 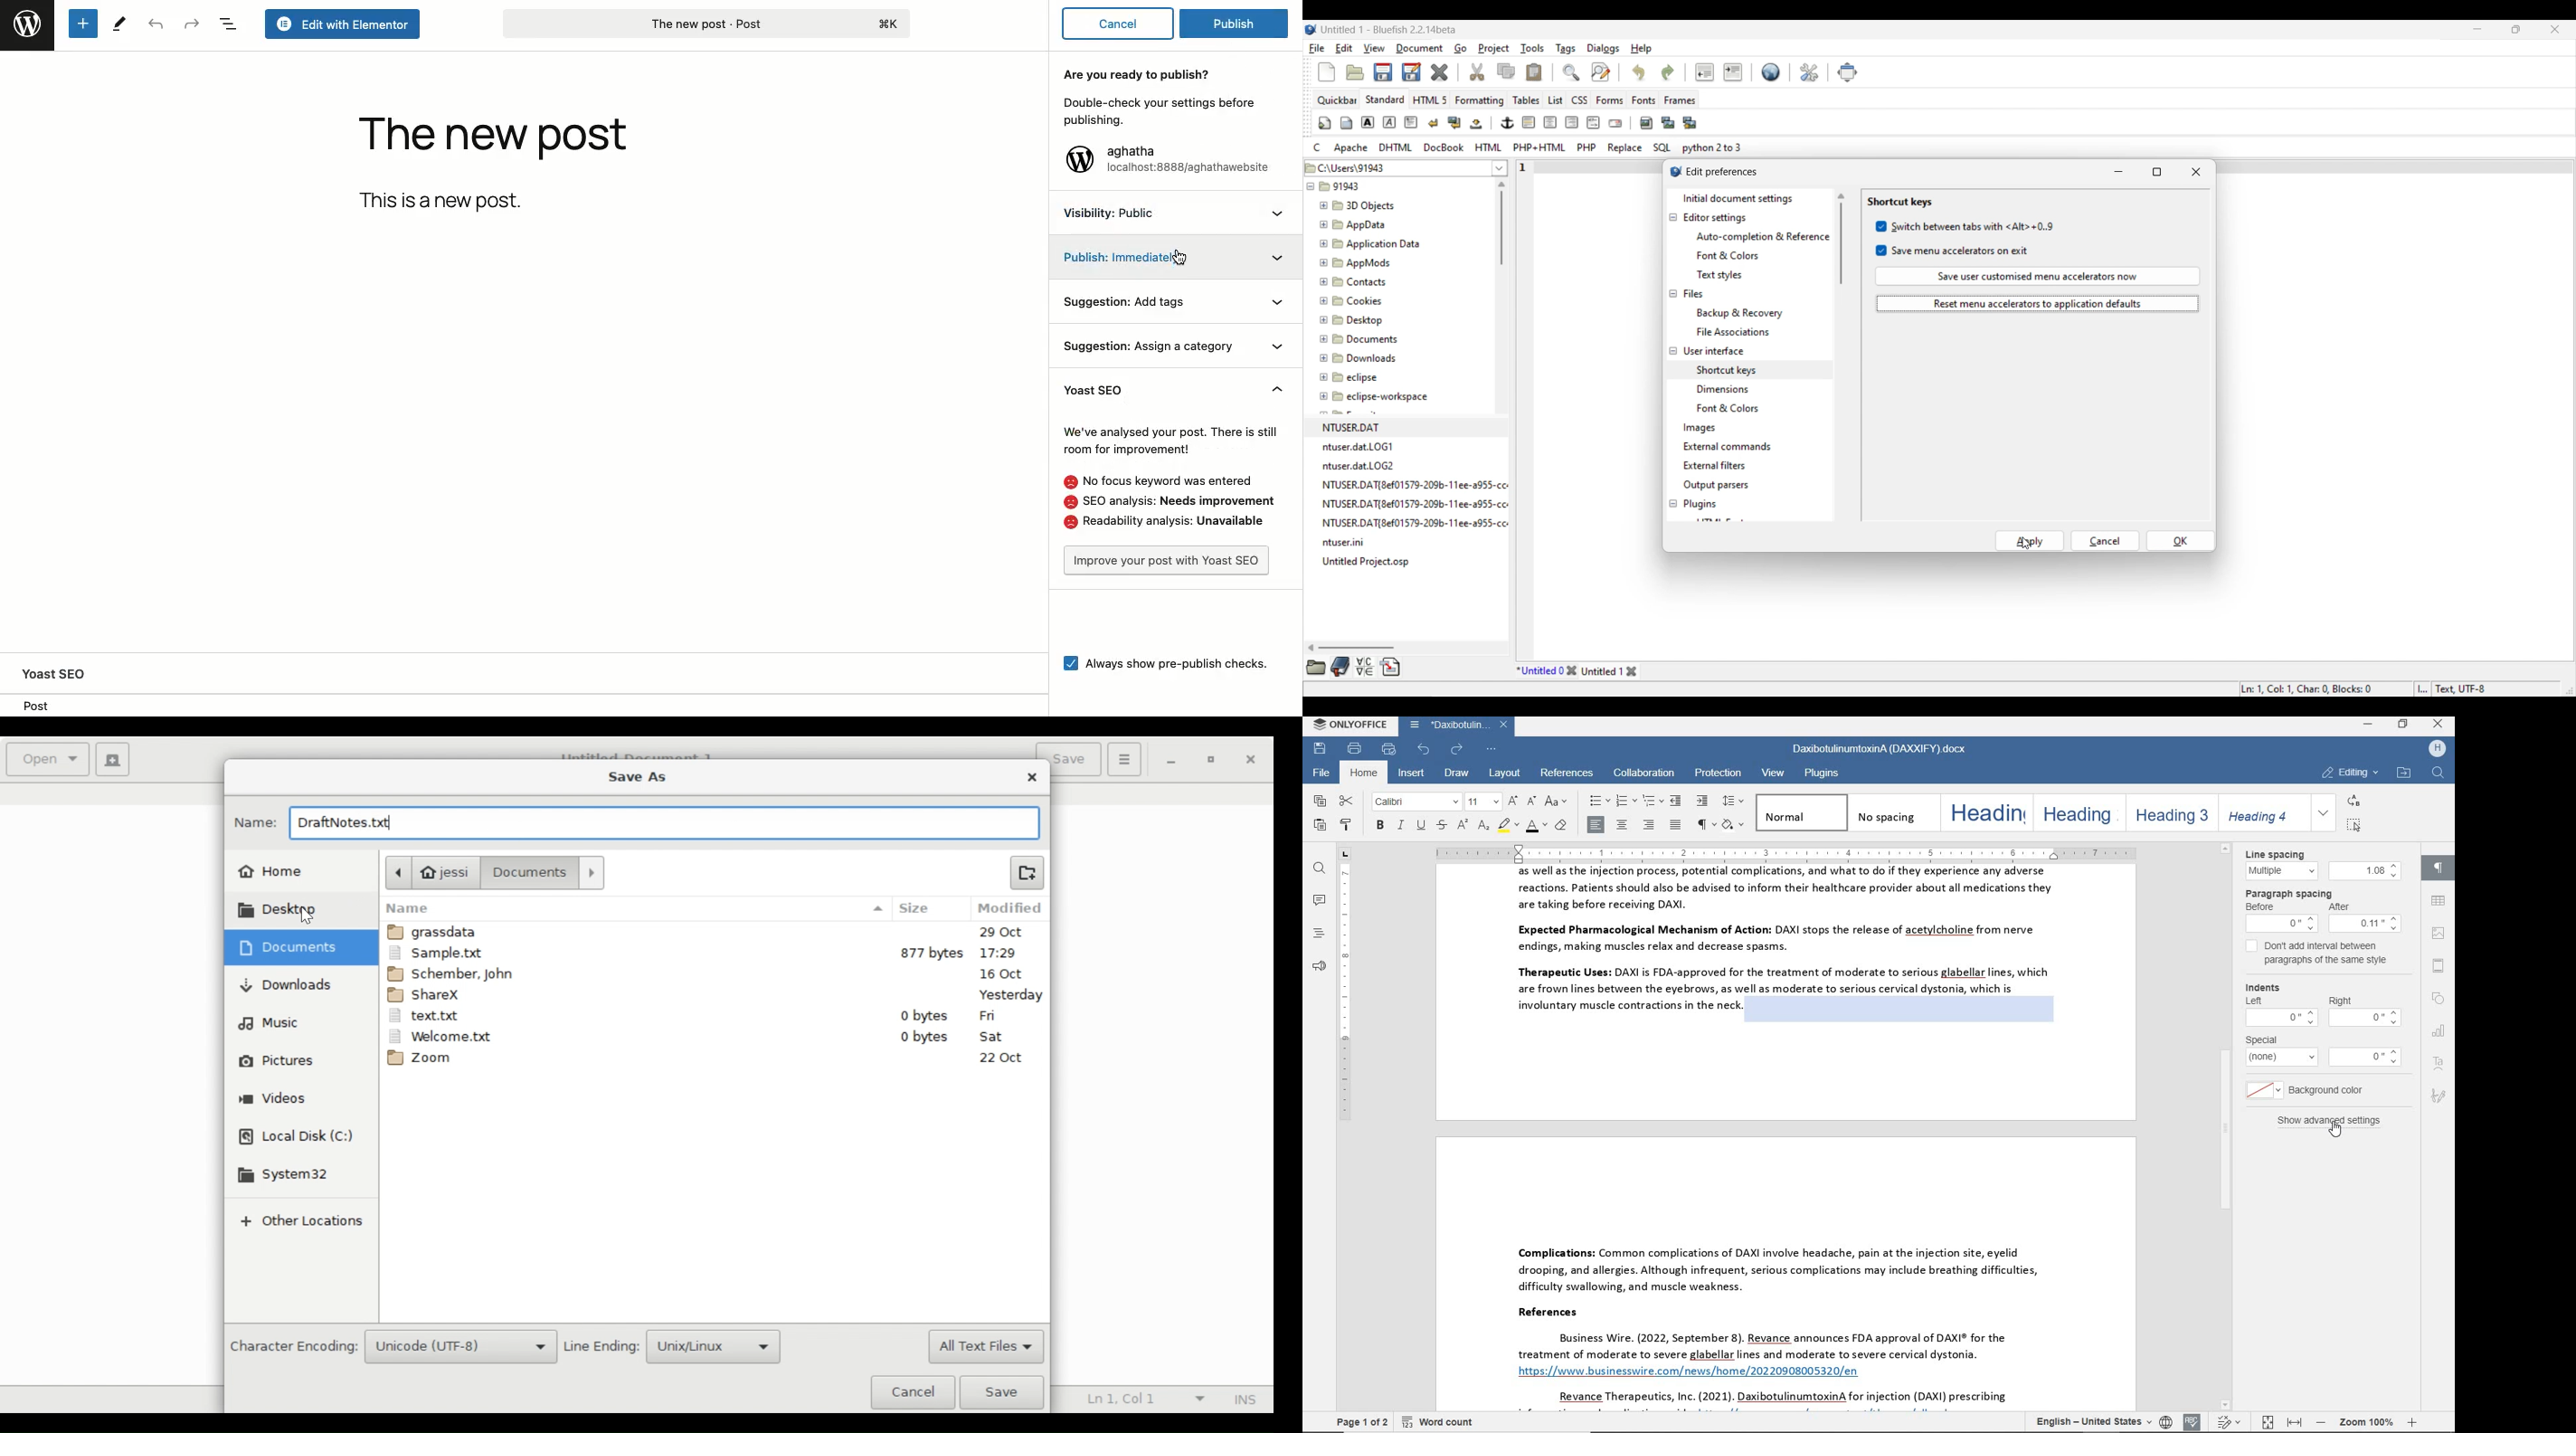 I want to click on font, so click(x=1415, y=802).